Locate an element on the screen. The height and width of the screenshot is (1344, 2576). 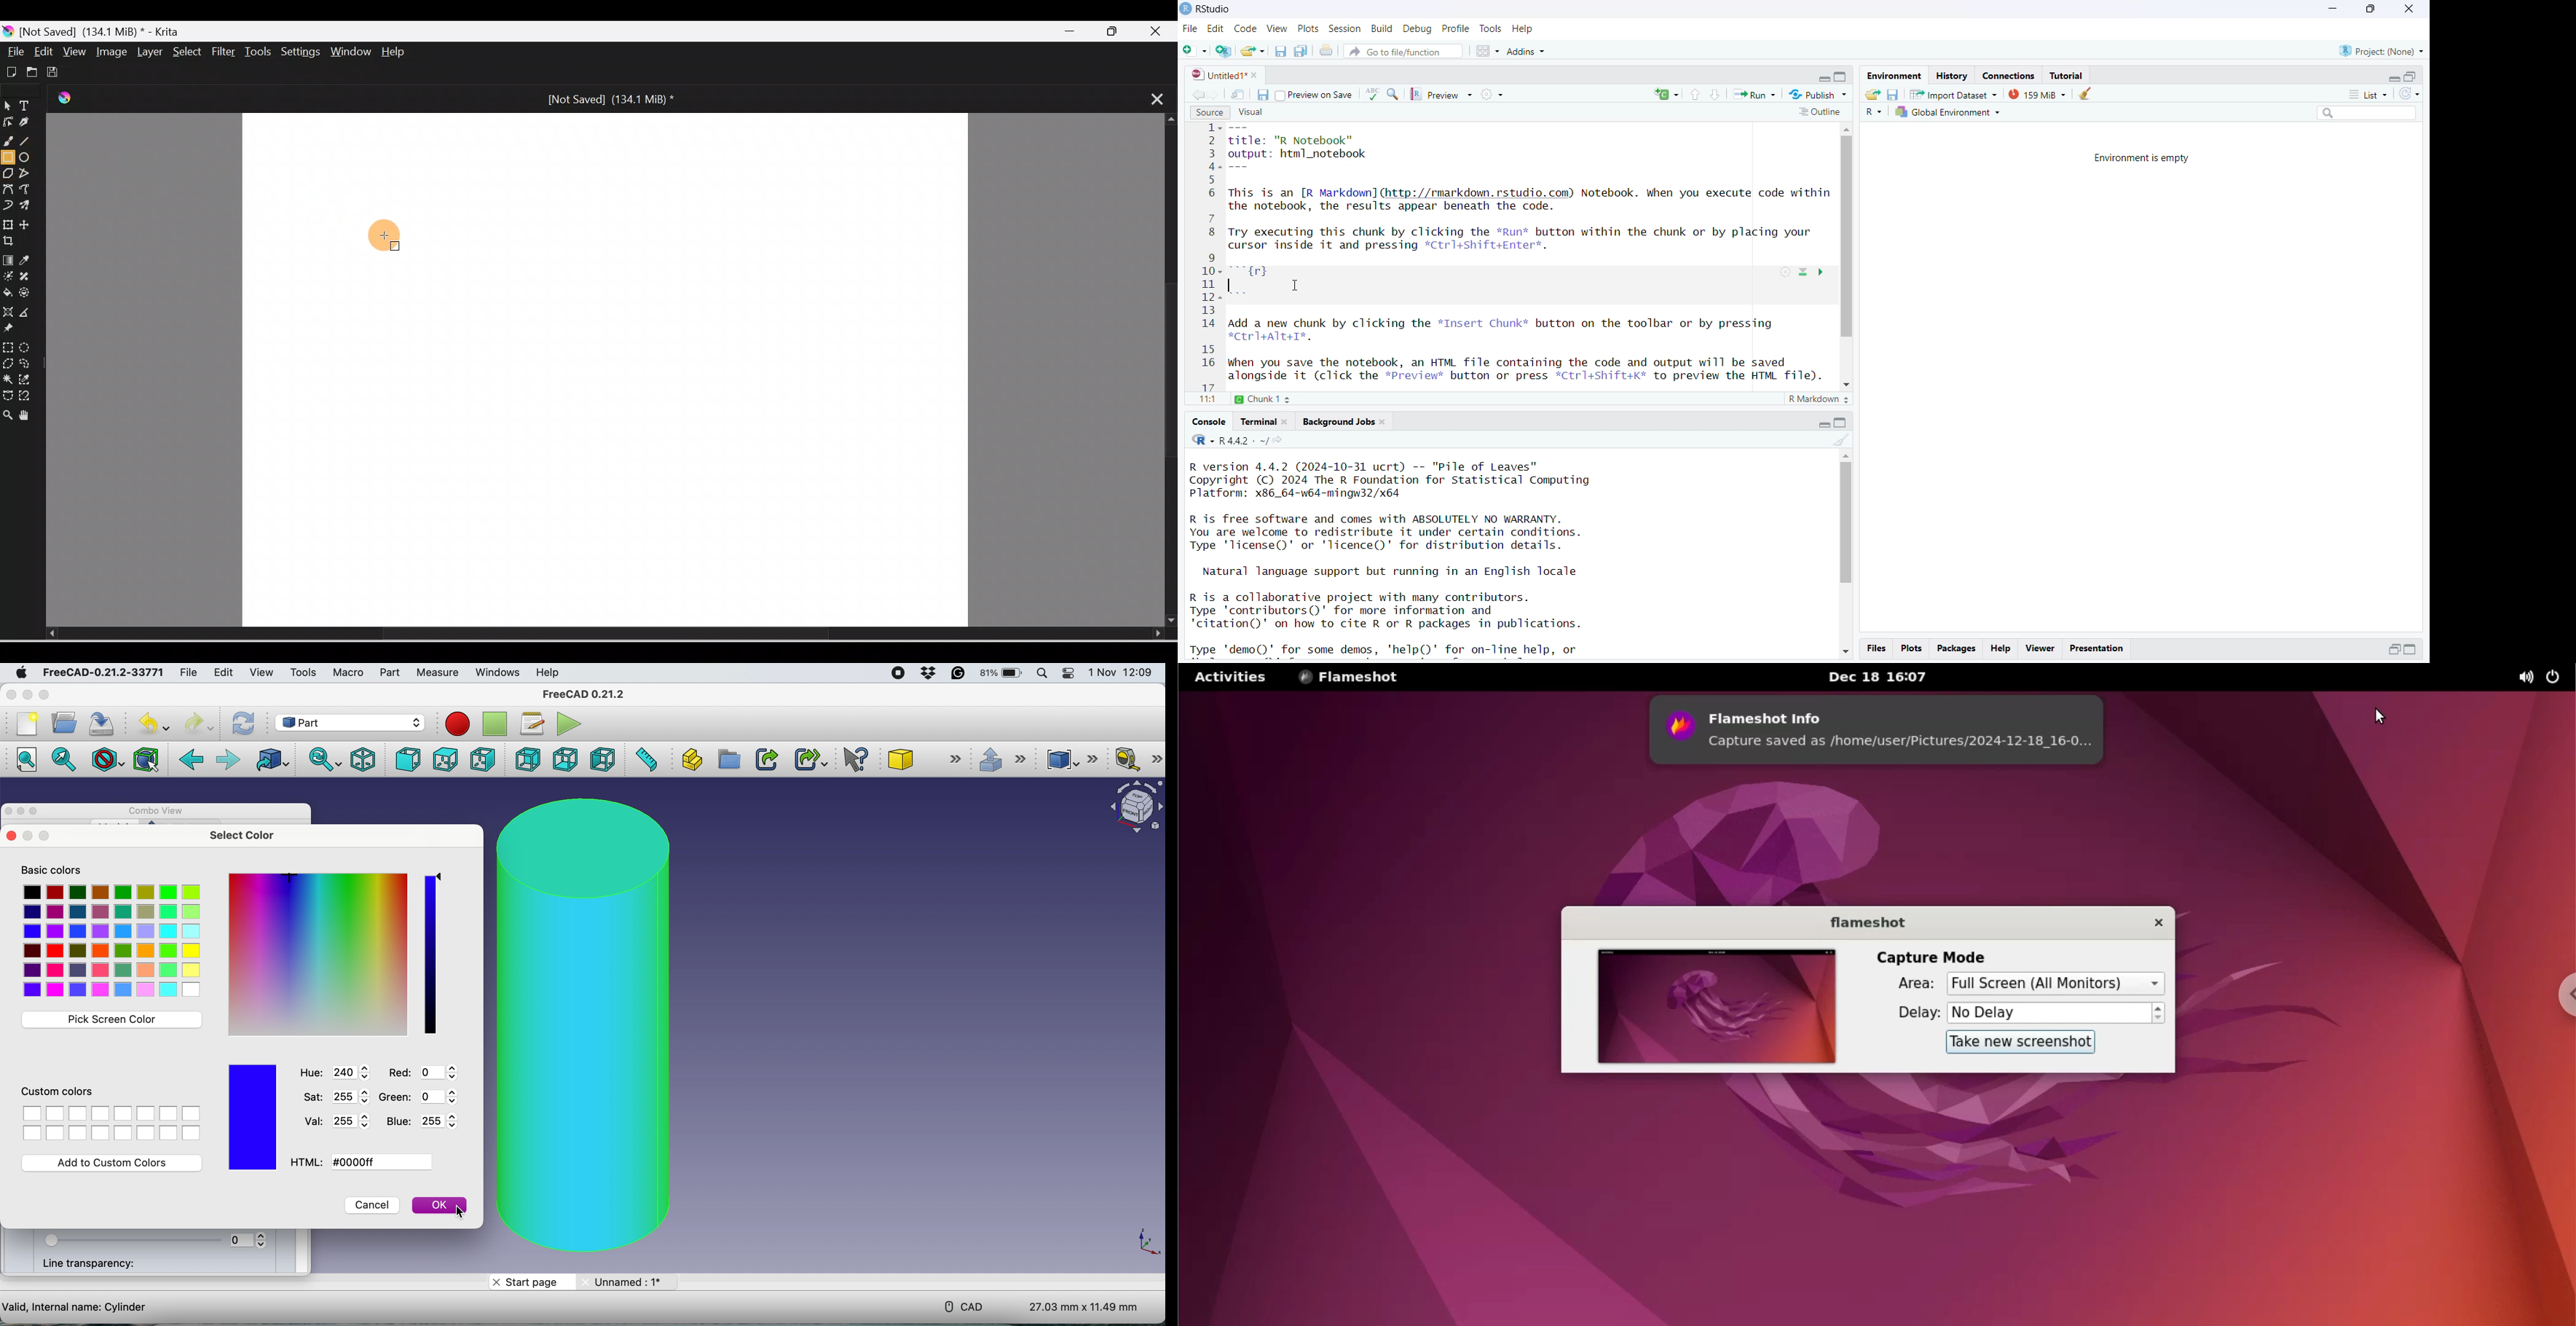
R markdown is located at coordinates (1820, 401).